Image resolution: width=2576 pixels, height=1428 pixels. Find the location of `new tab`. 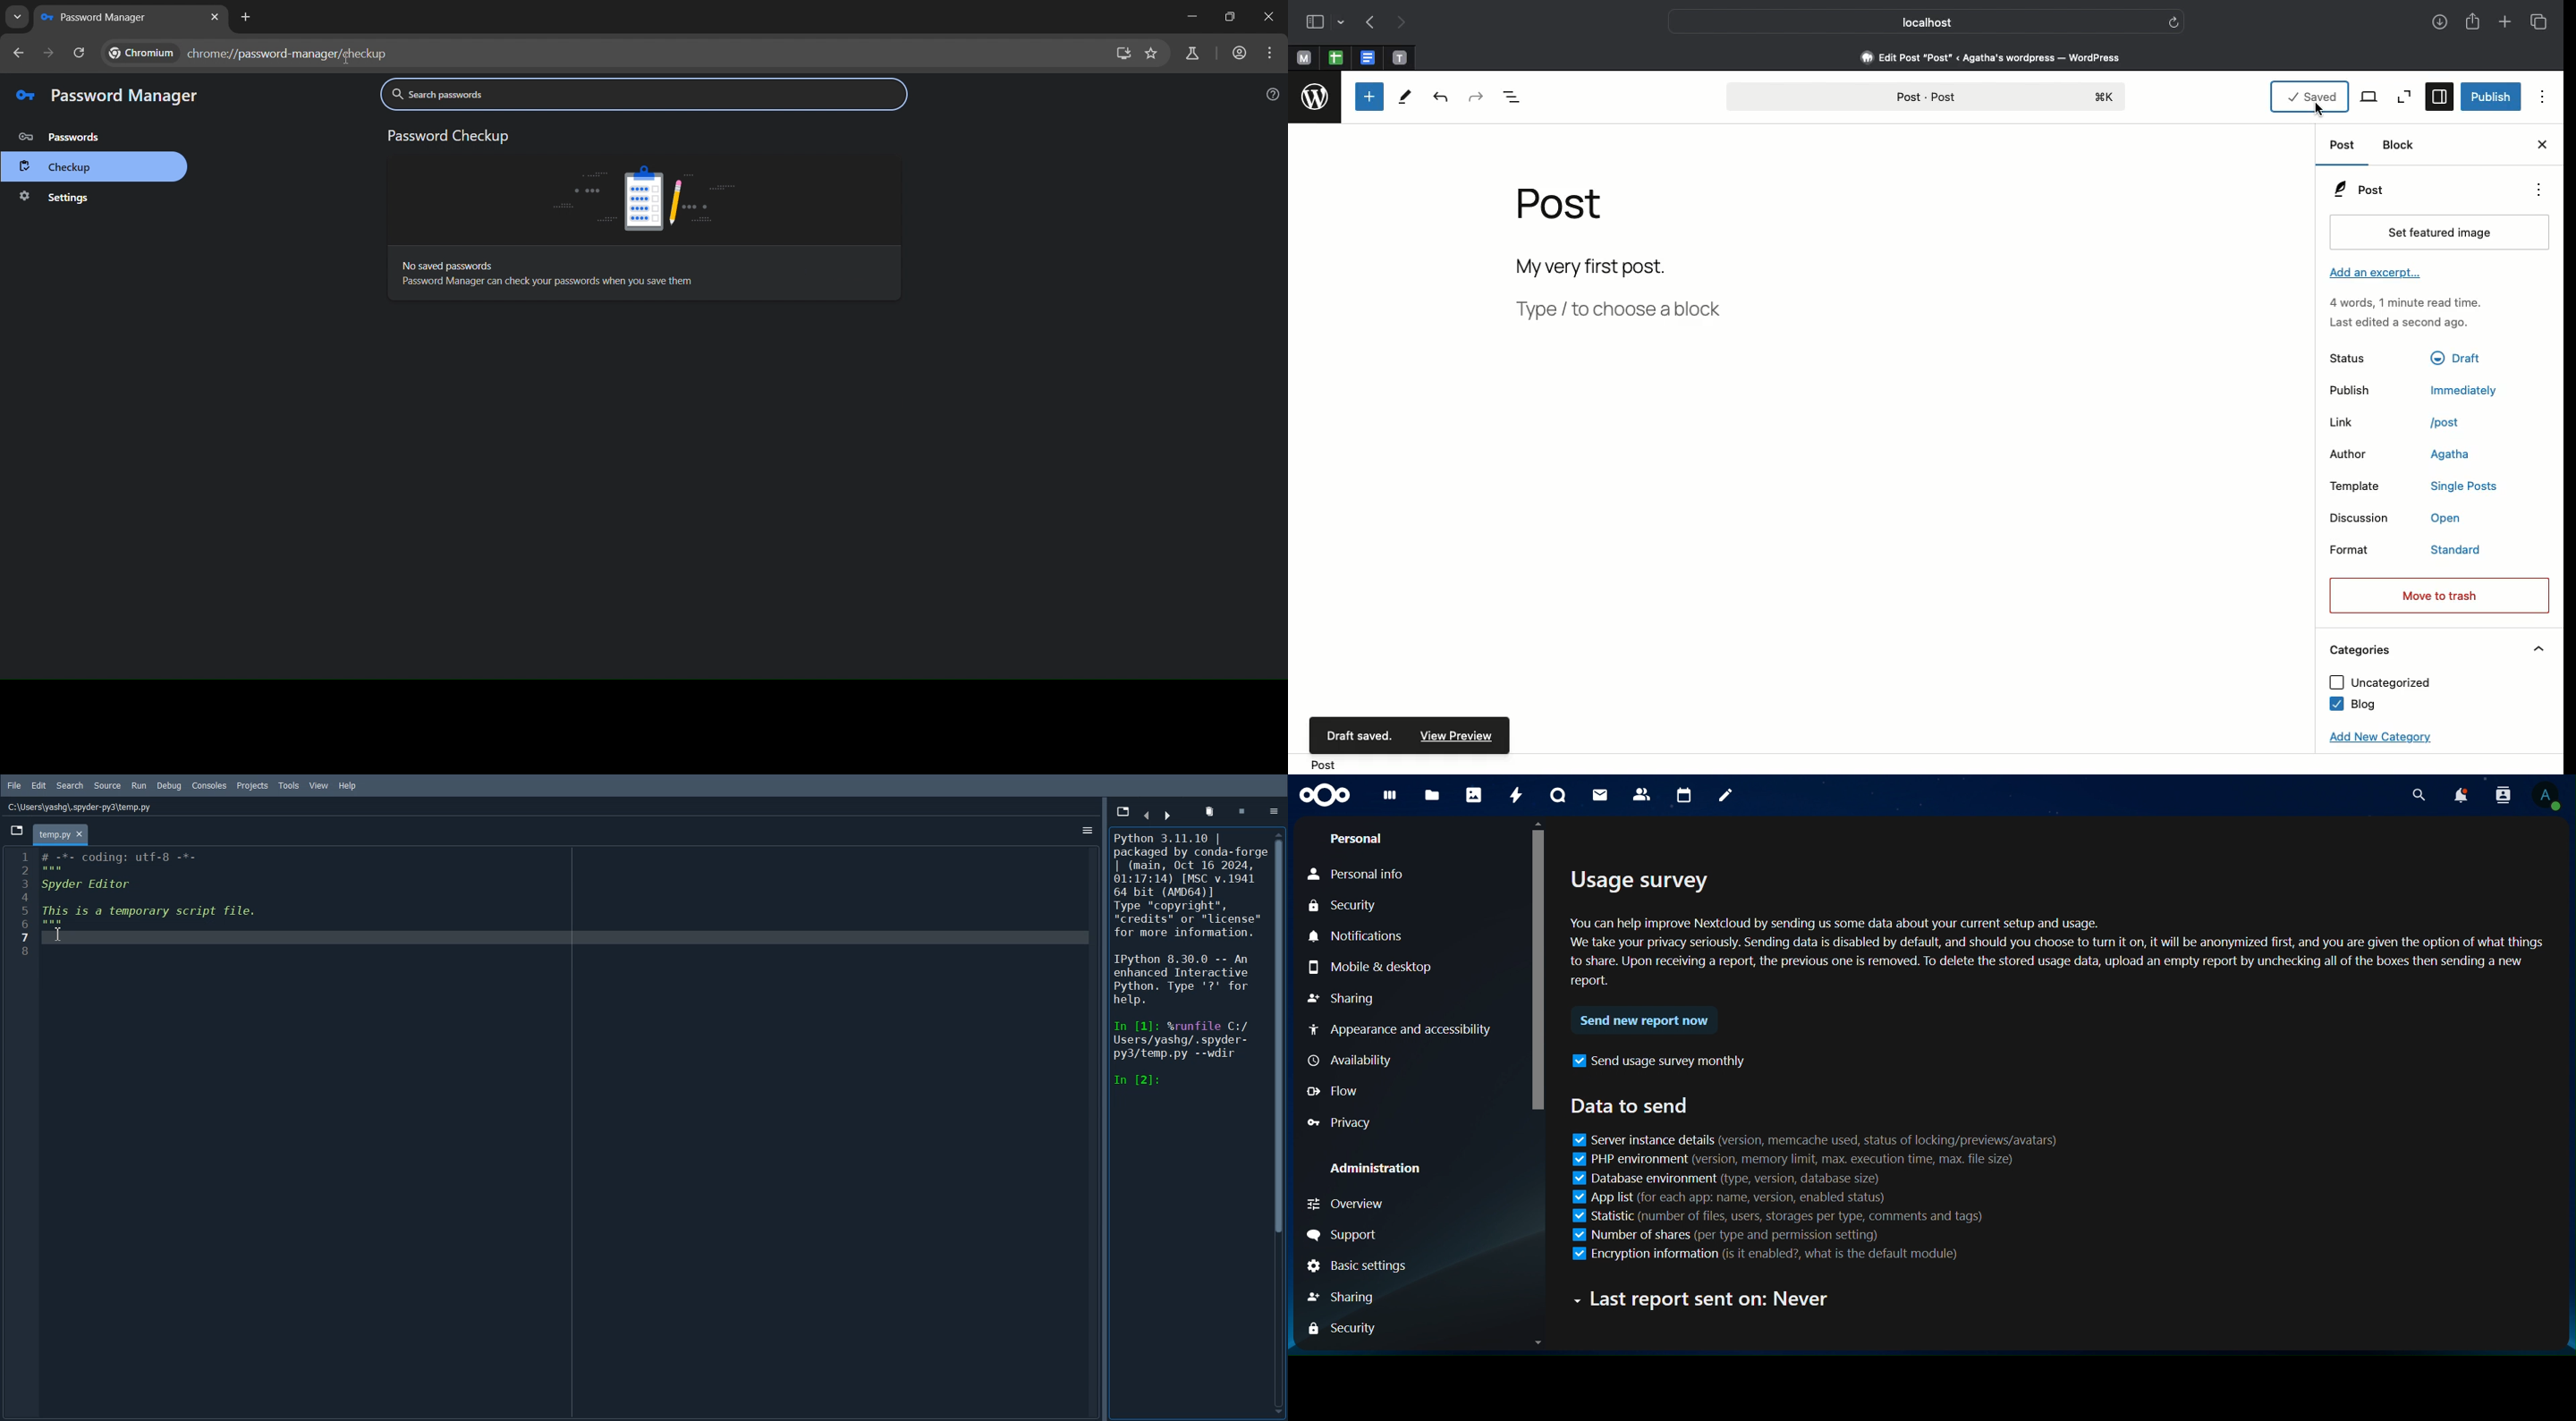

new tab is located at coordinates (248, 17).